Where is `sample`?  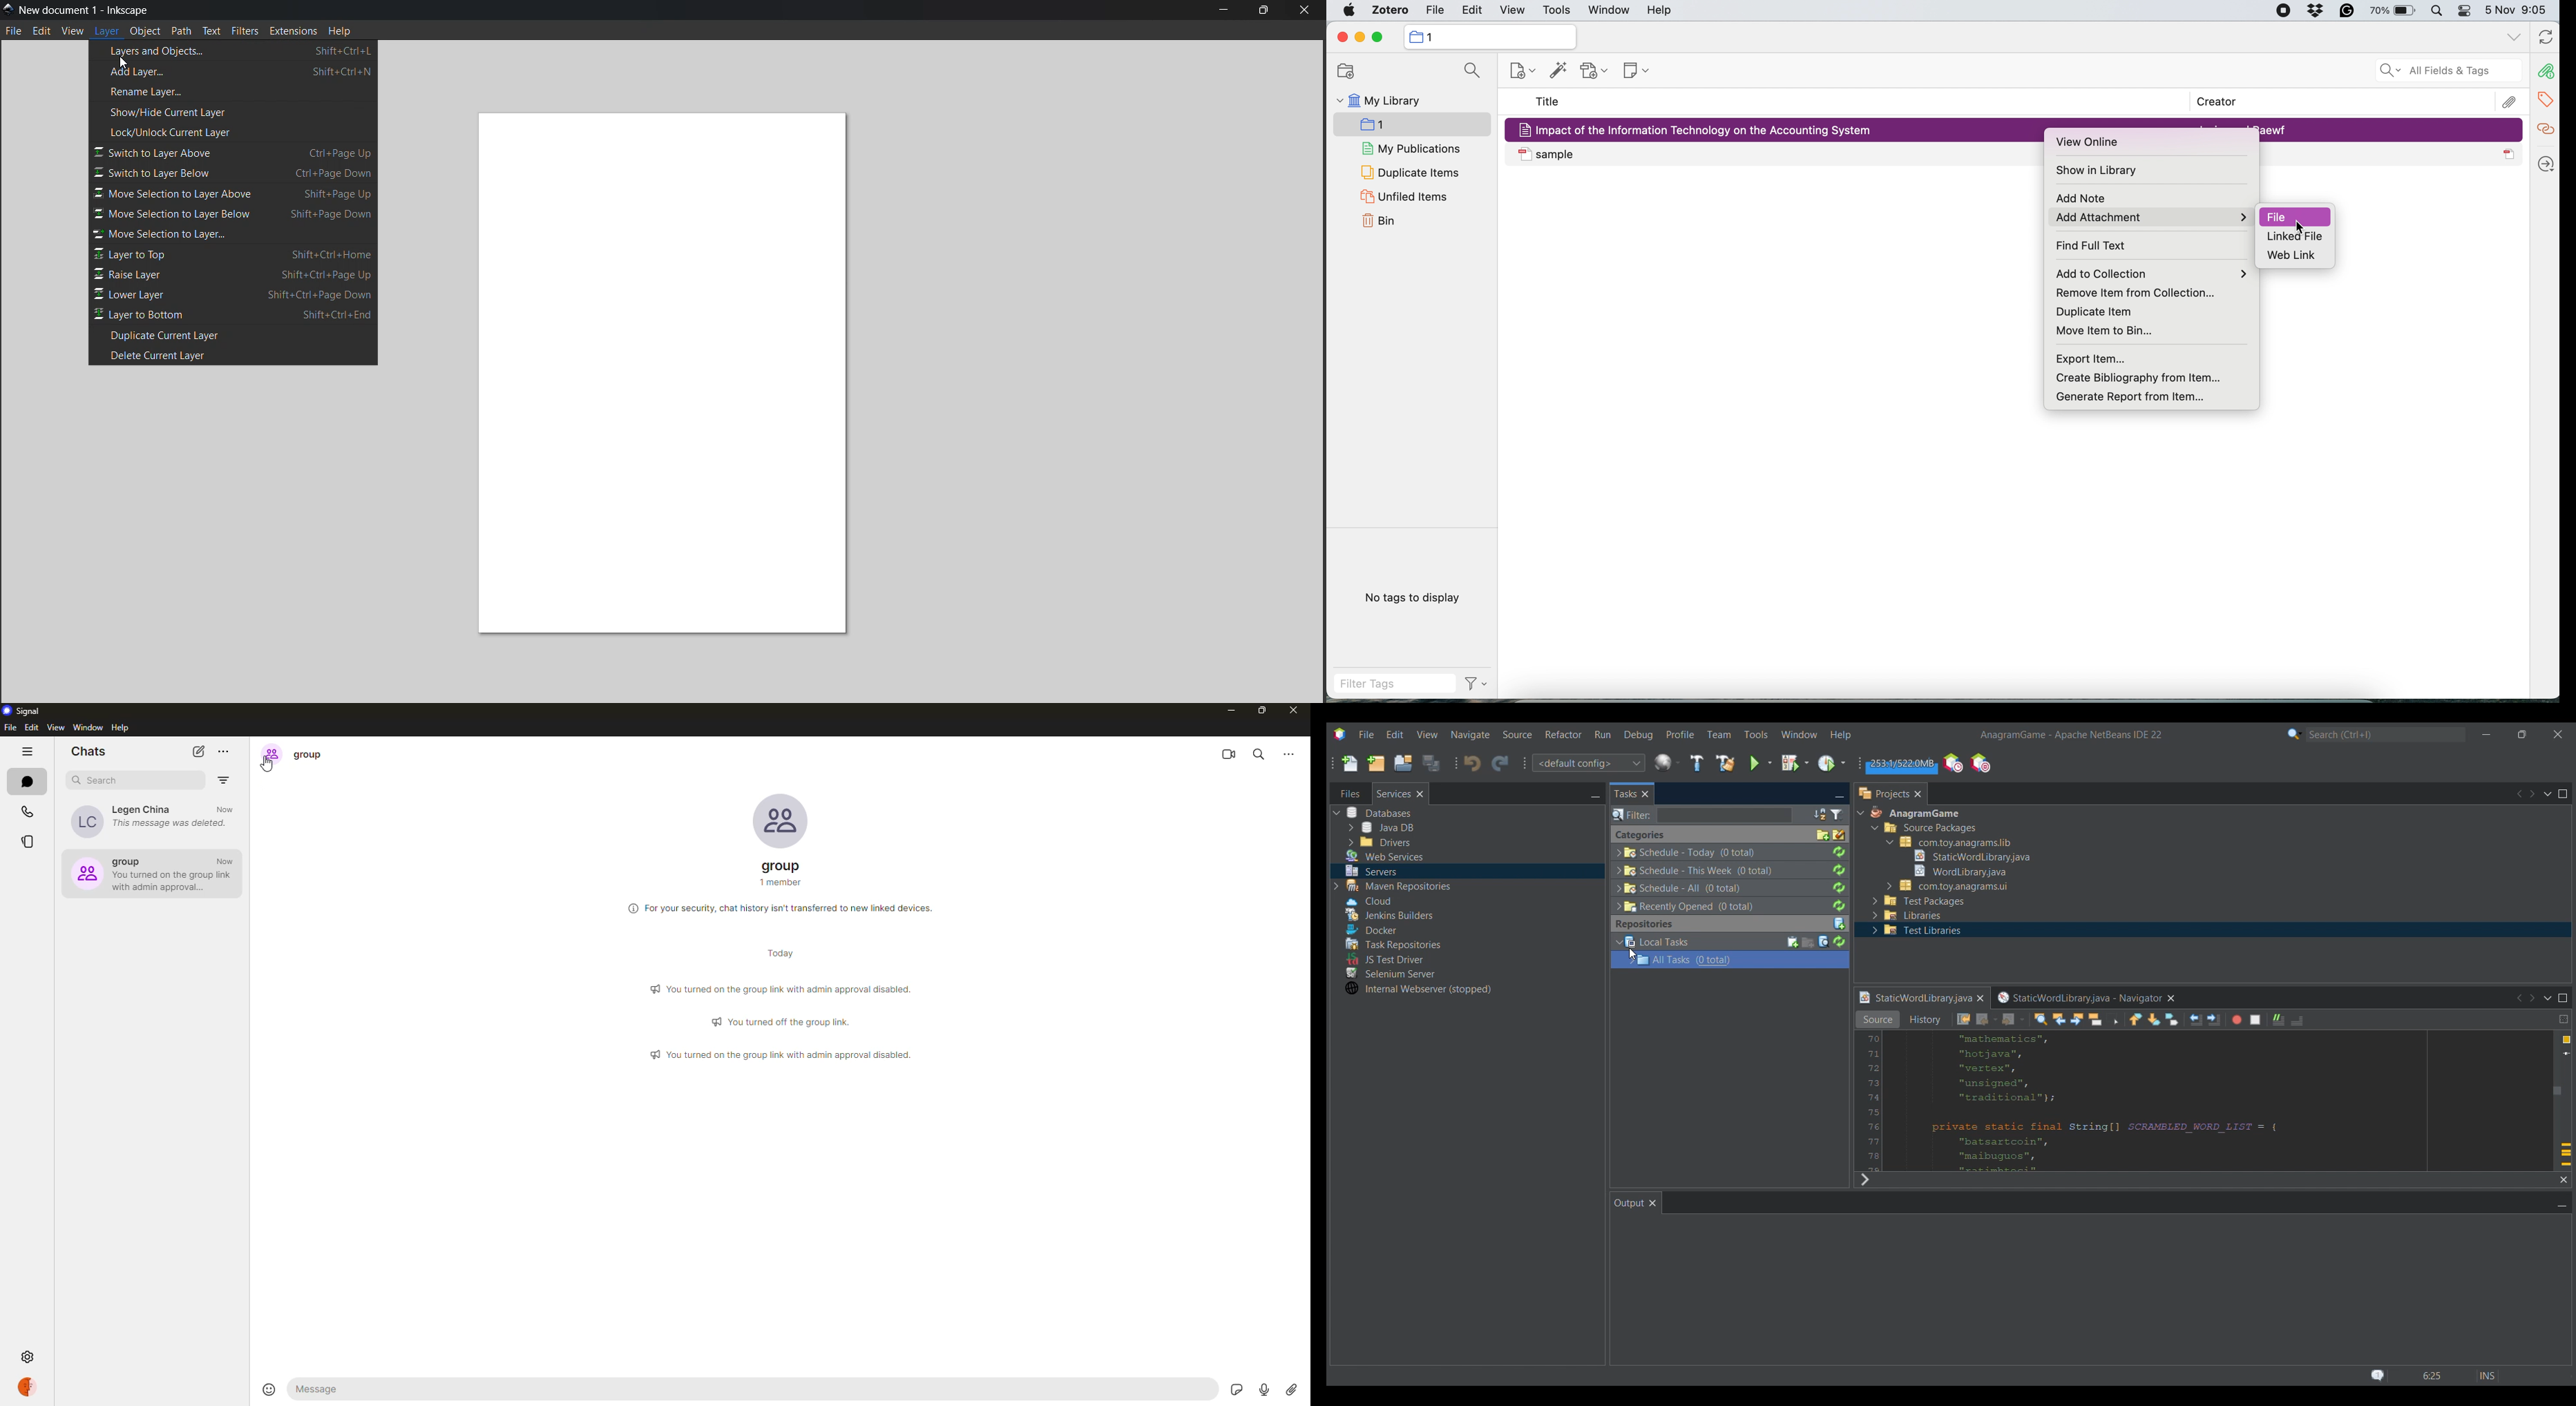
sample is located at coordinates (1776, 155).